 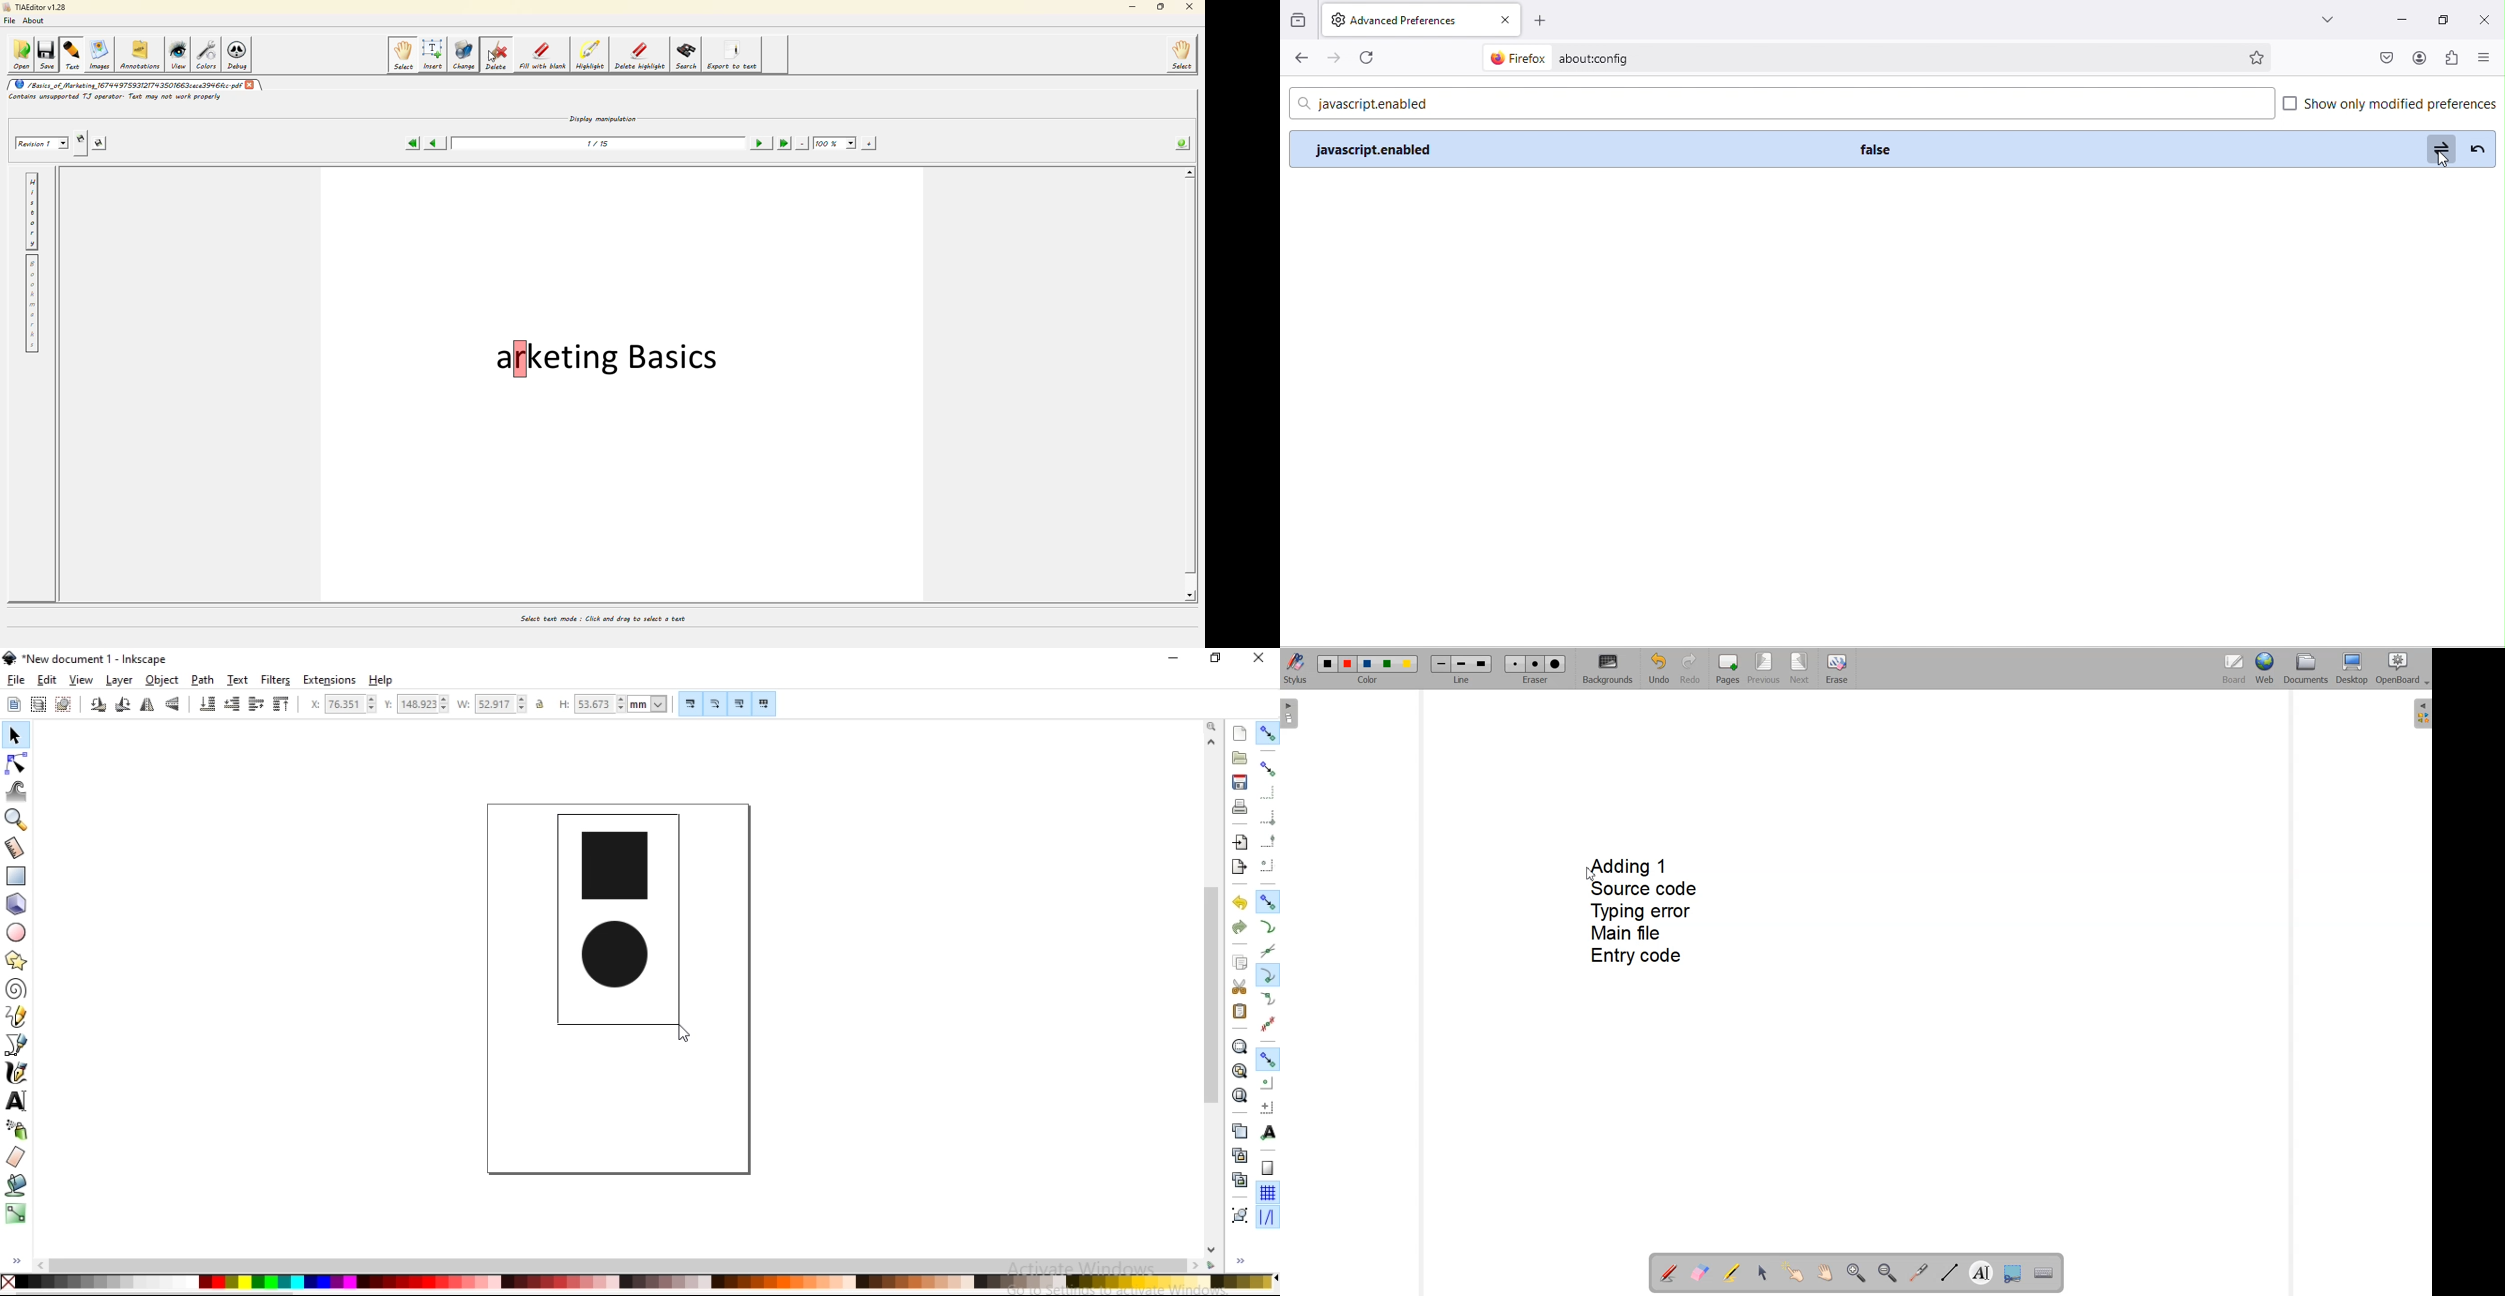 I want to click on reverse, so click(x=2478, y=150).